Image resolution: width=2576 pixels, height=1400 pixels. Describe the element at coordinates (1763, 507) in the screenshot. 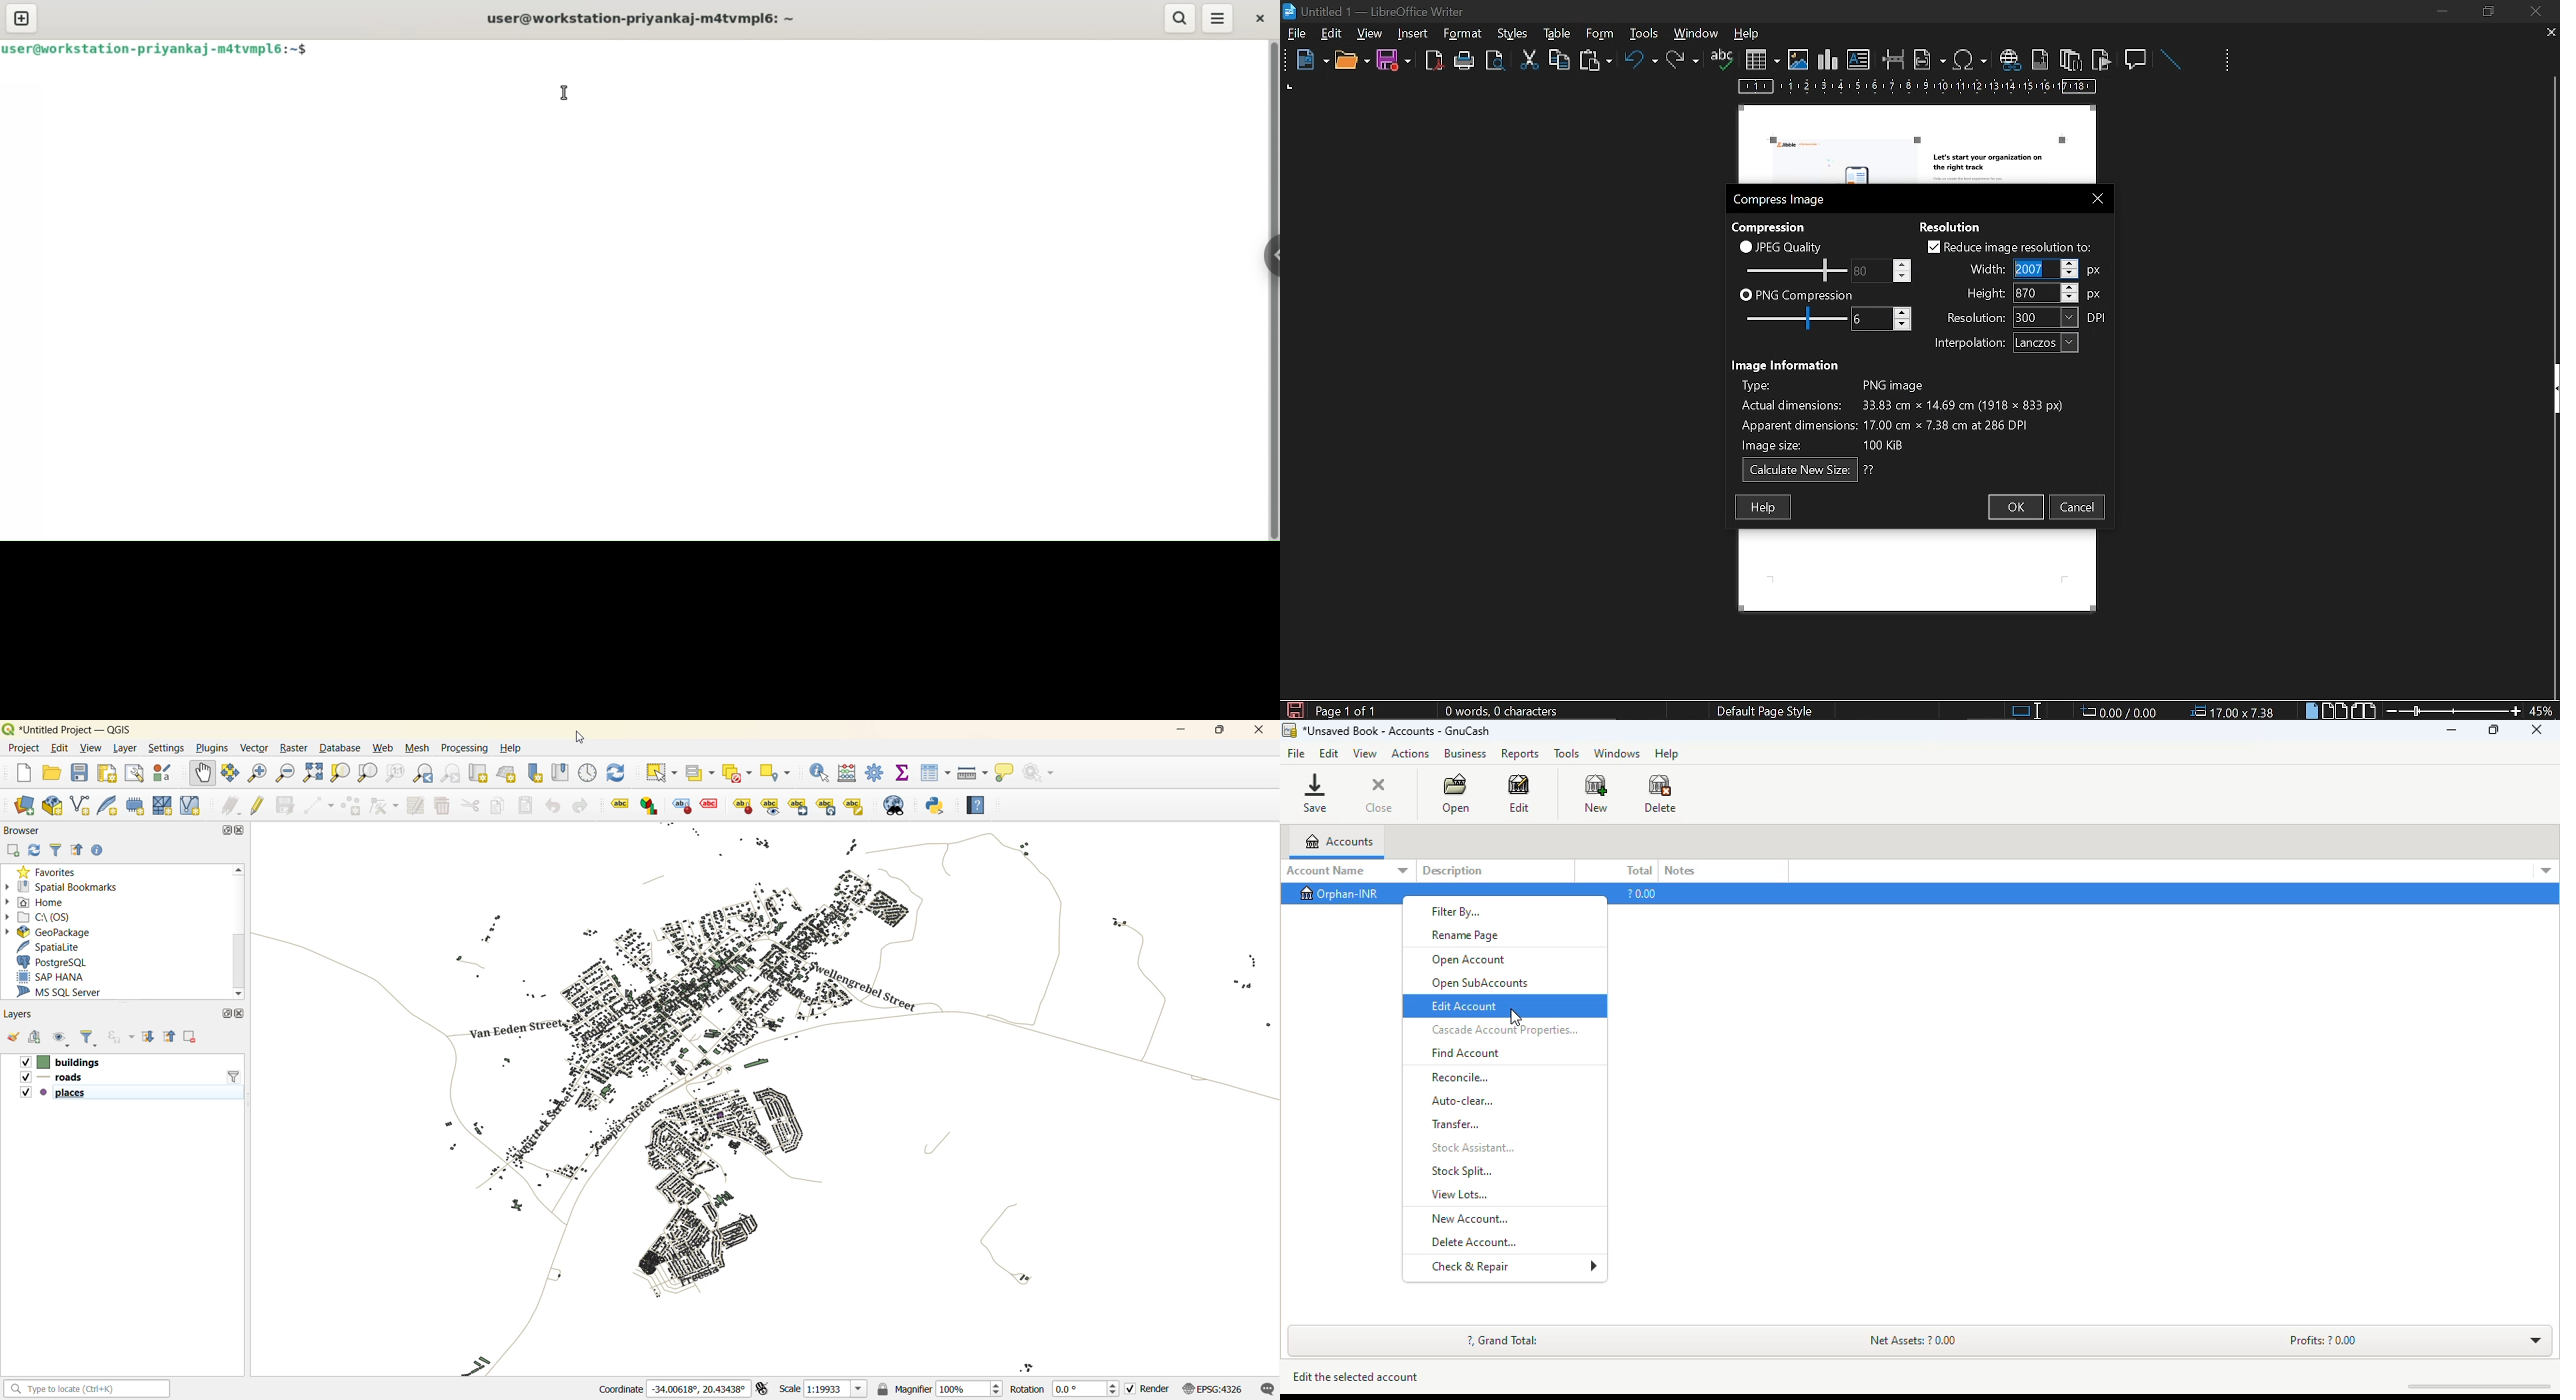

I see `help` at that location.